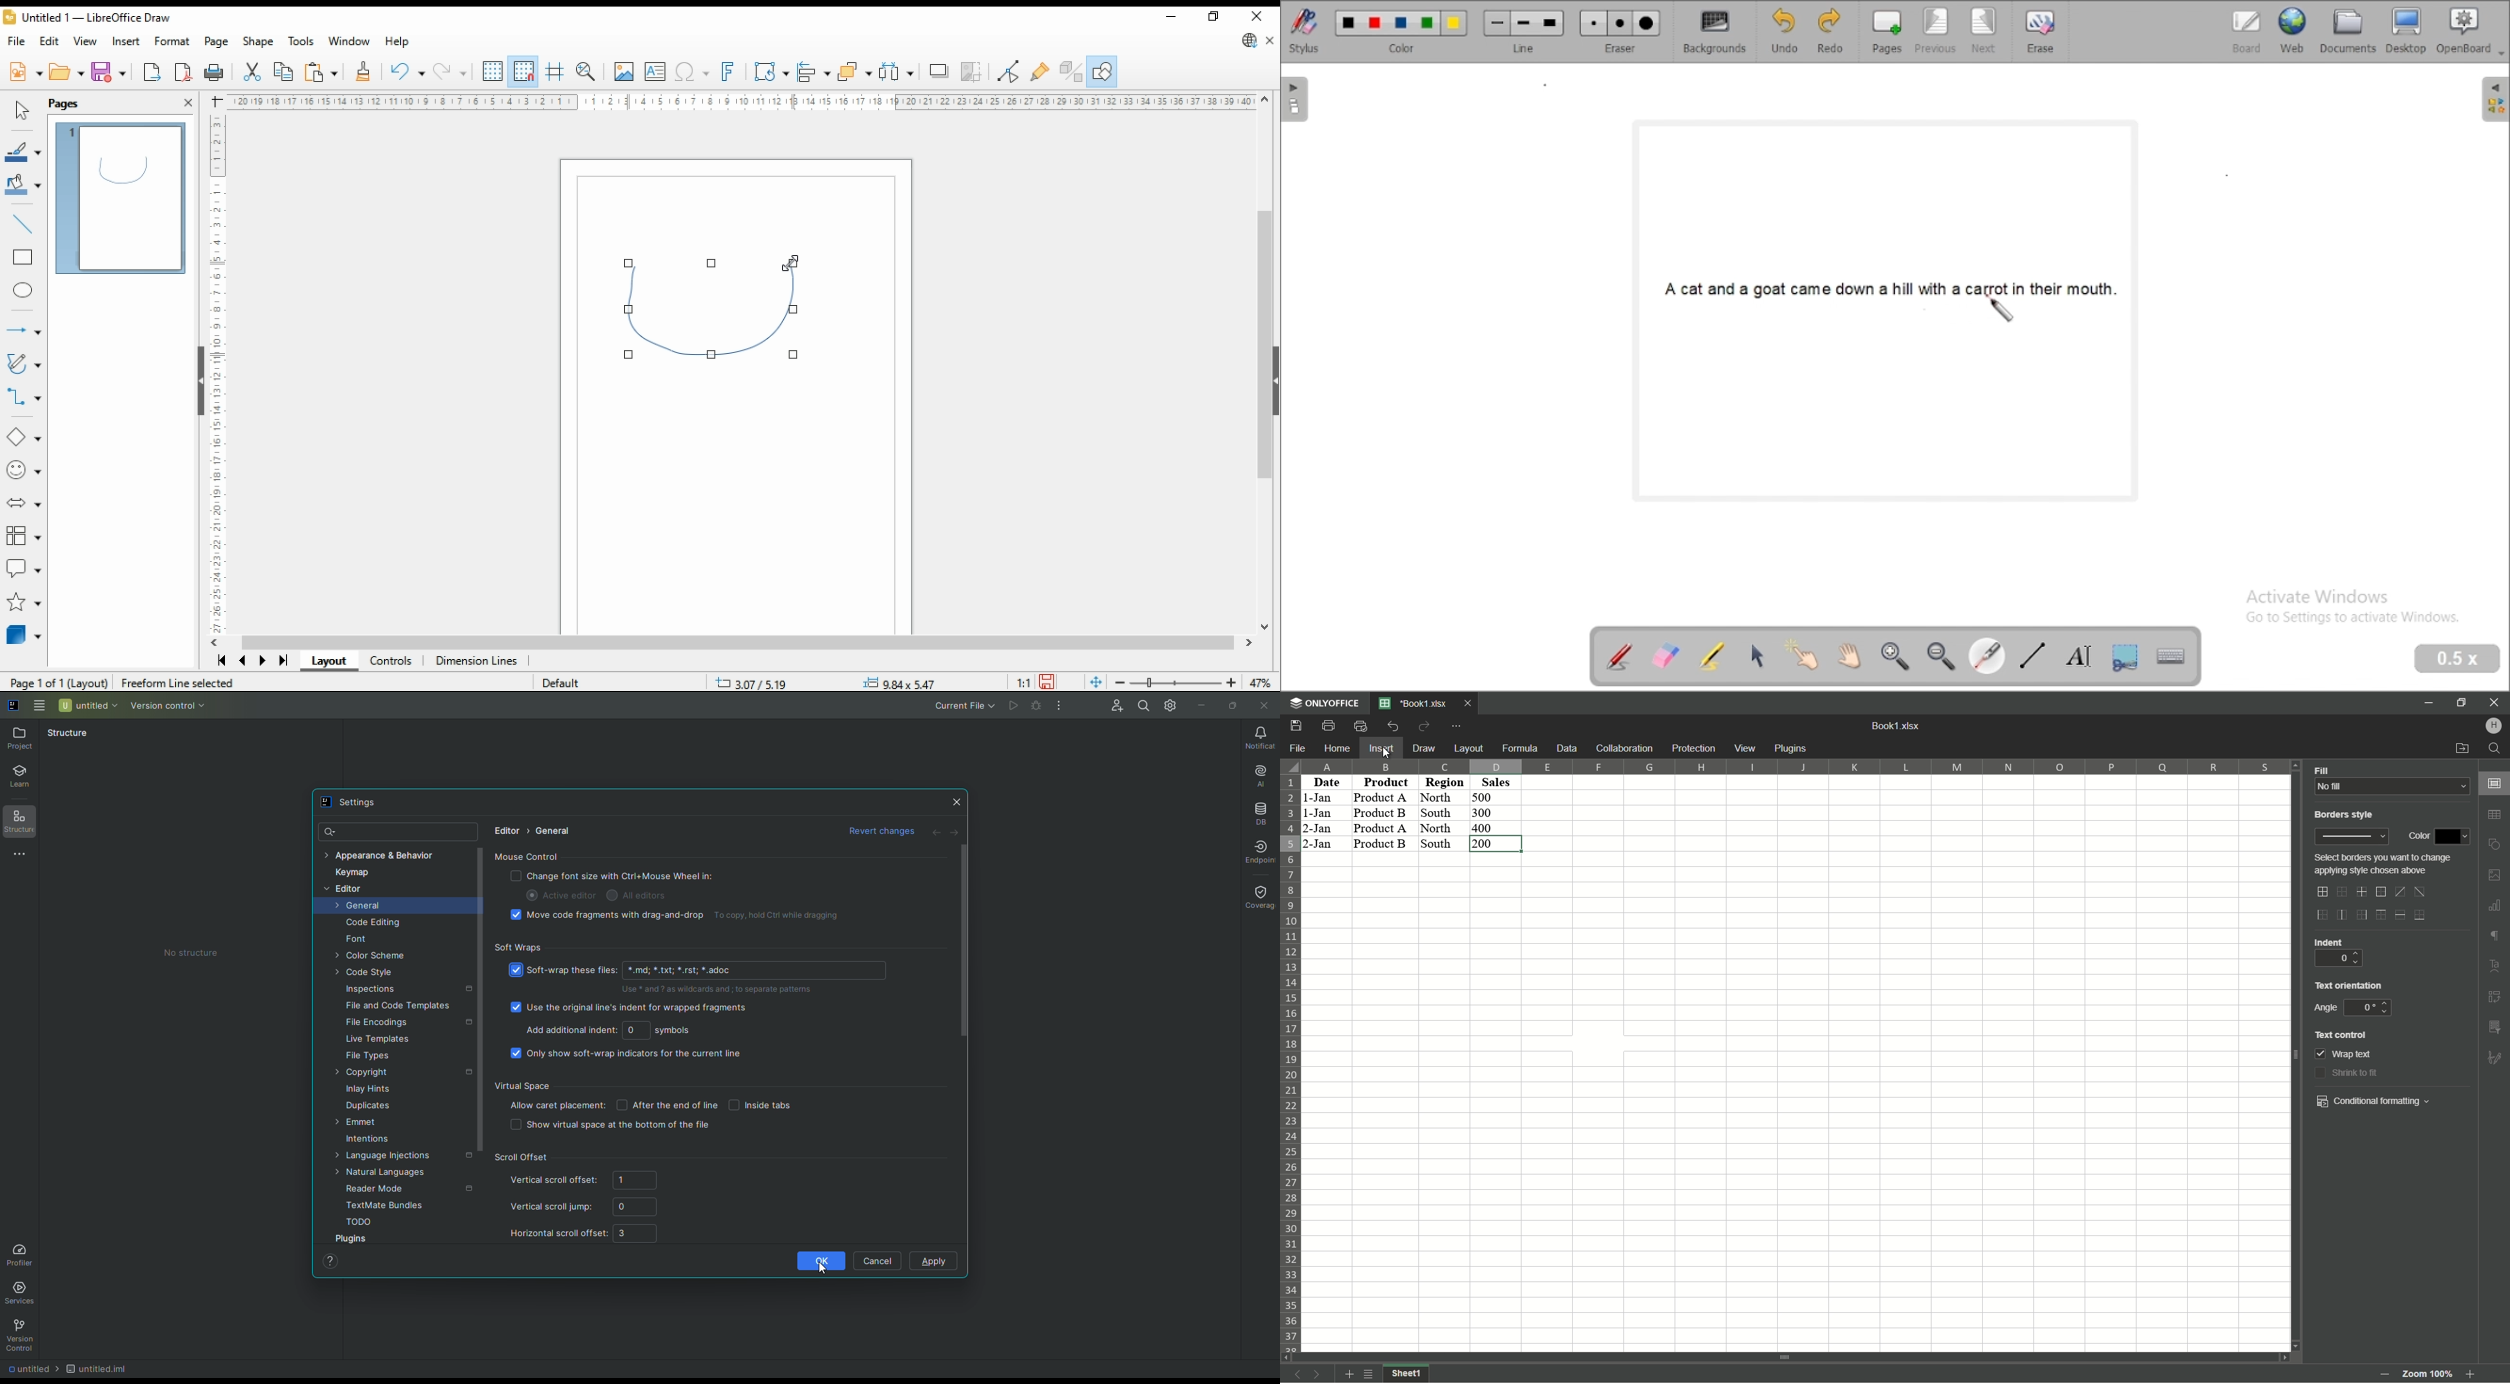  I want to click on text orientation, so click(2349, 985).